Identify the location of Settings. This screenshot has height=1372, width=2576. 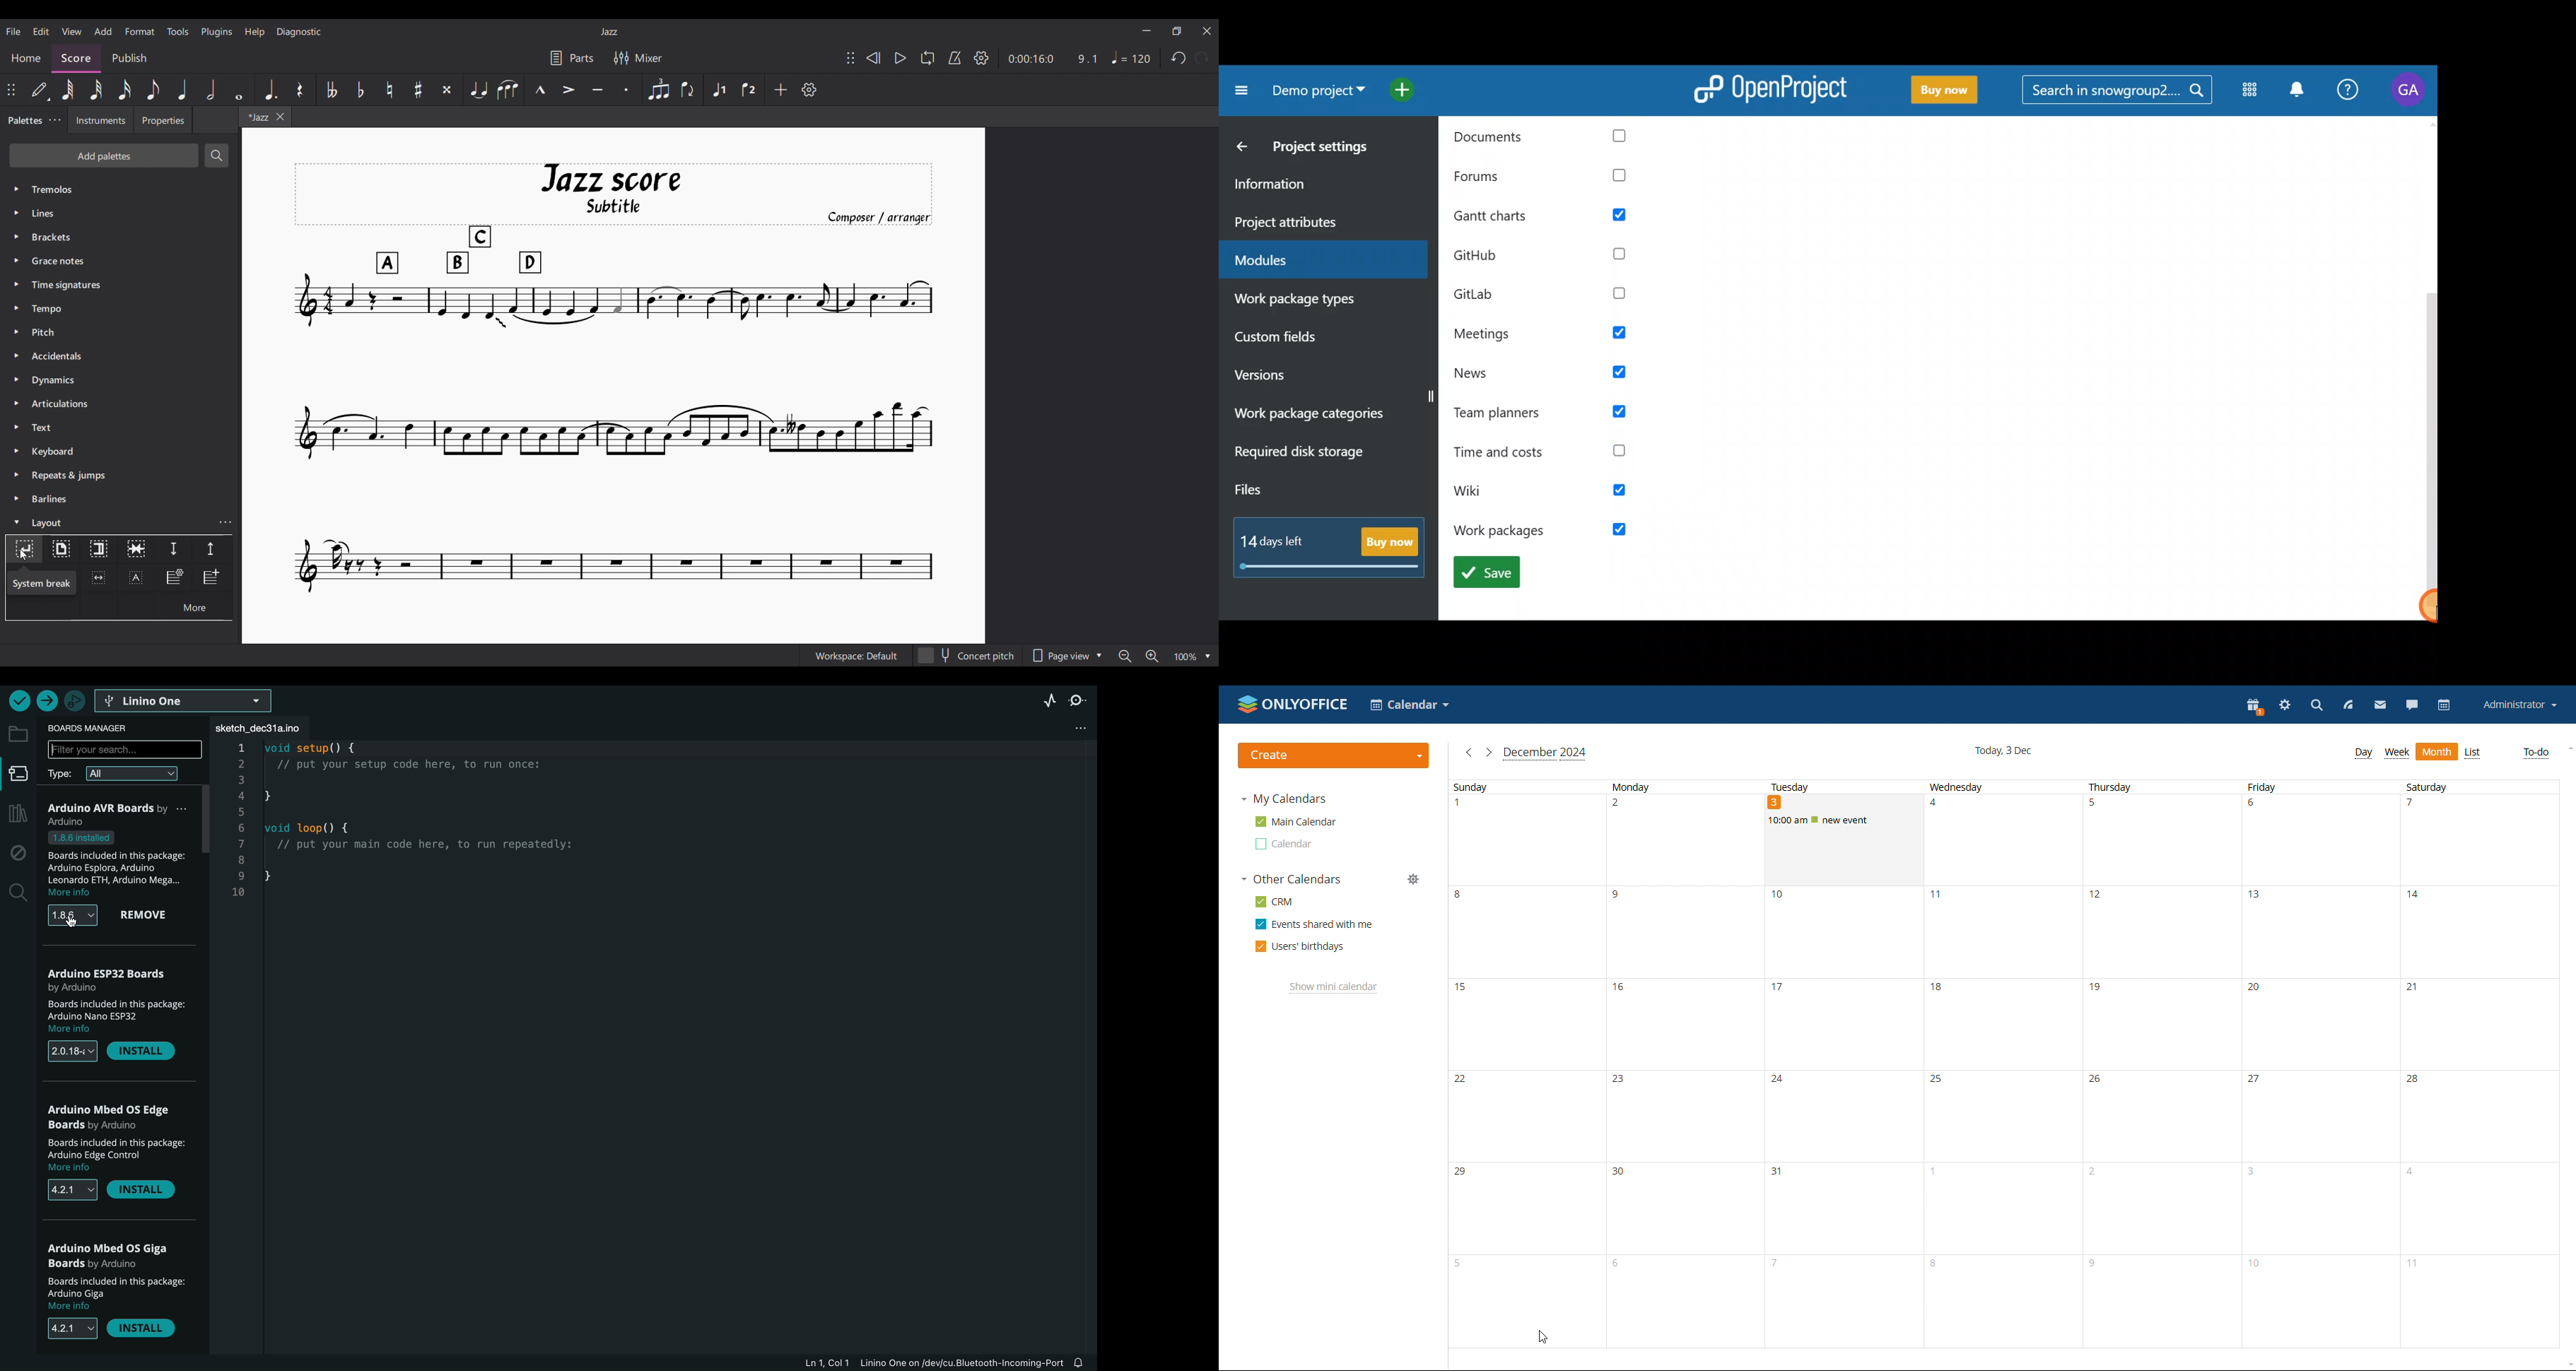
(982, 58).